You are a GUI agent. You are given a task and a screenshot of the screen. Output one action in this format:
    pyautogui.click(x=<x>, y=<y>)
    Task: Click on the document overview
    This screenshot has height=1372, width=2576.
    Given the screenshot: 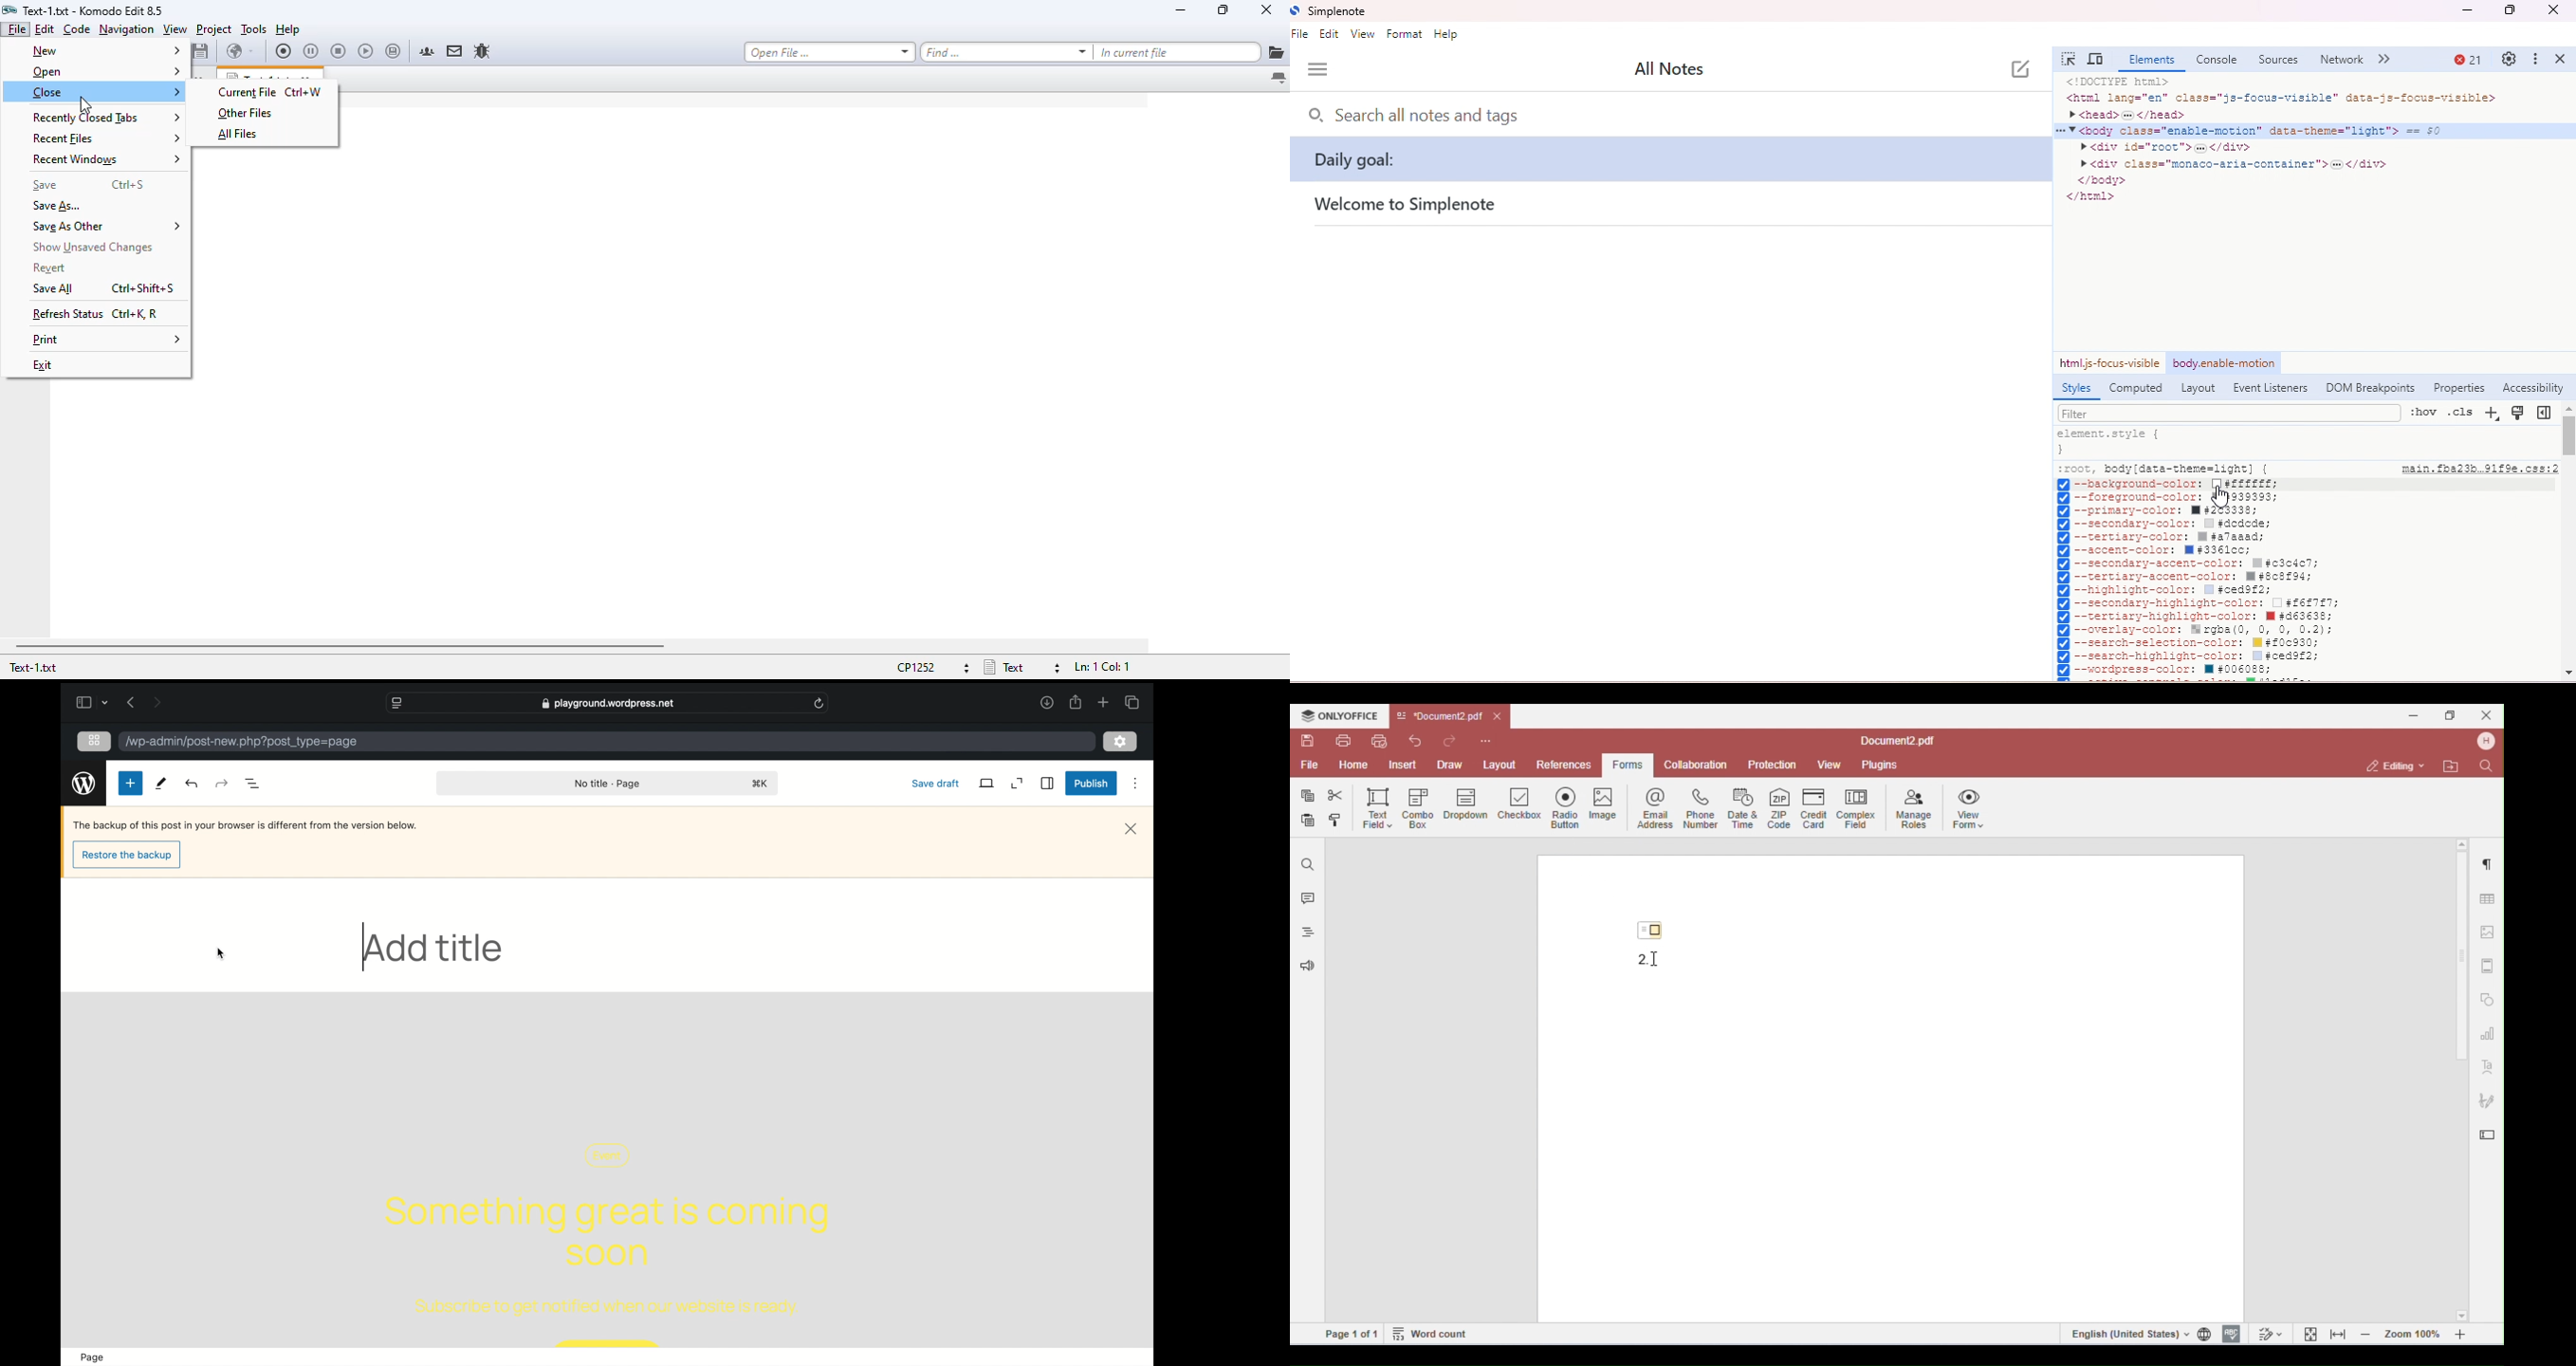 What is the action you would take?
    pyautogui.click(x=253, y=784)
    